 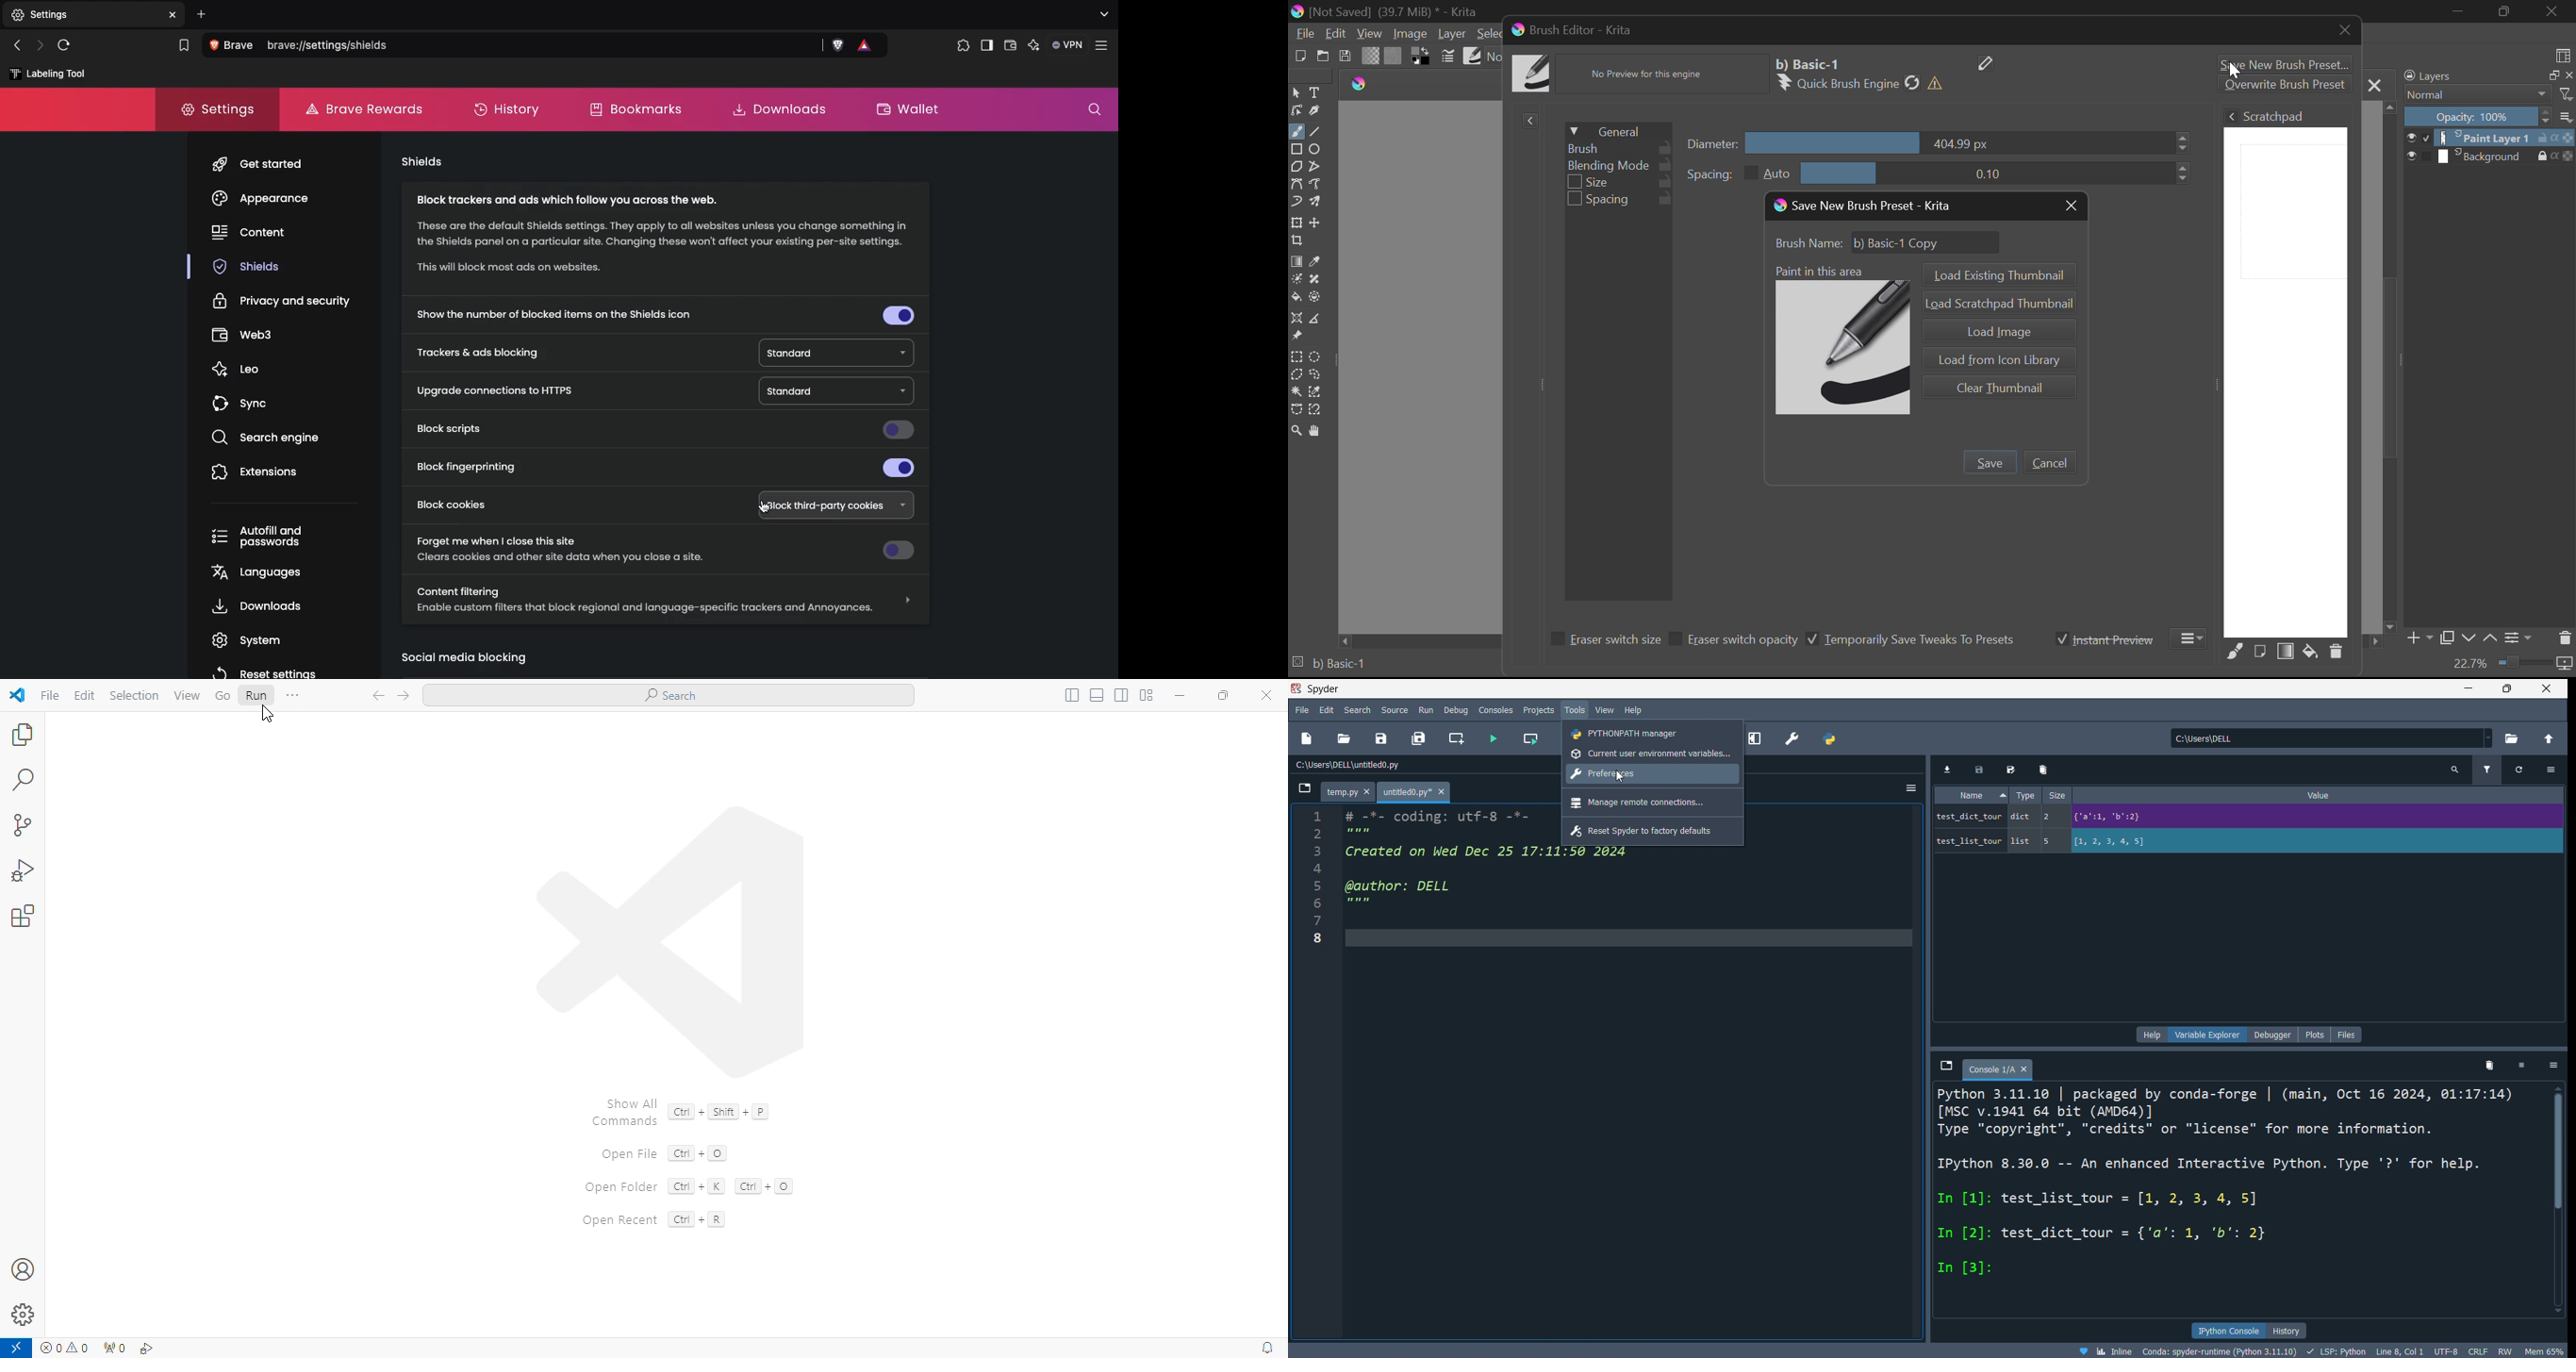 I want to click on View, so click(x=1370, y=34).